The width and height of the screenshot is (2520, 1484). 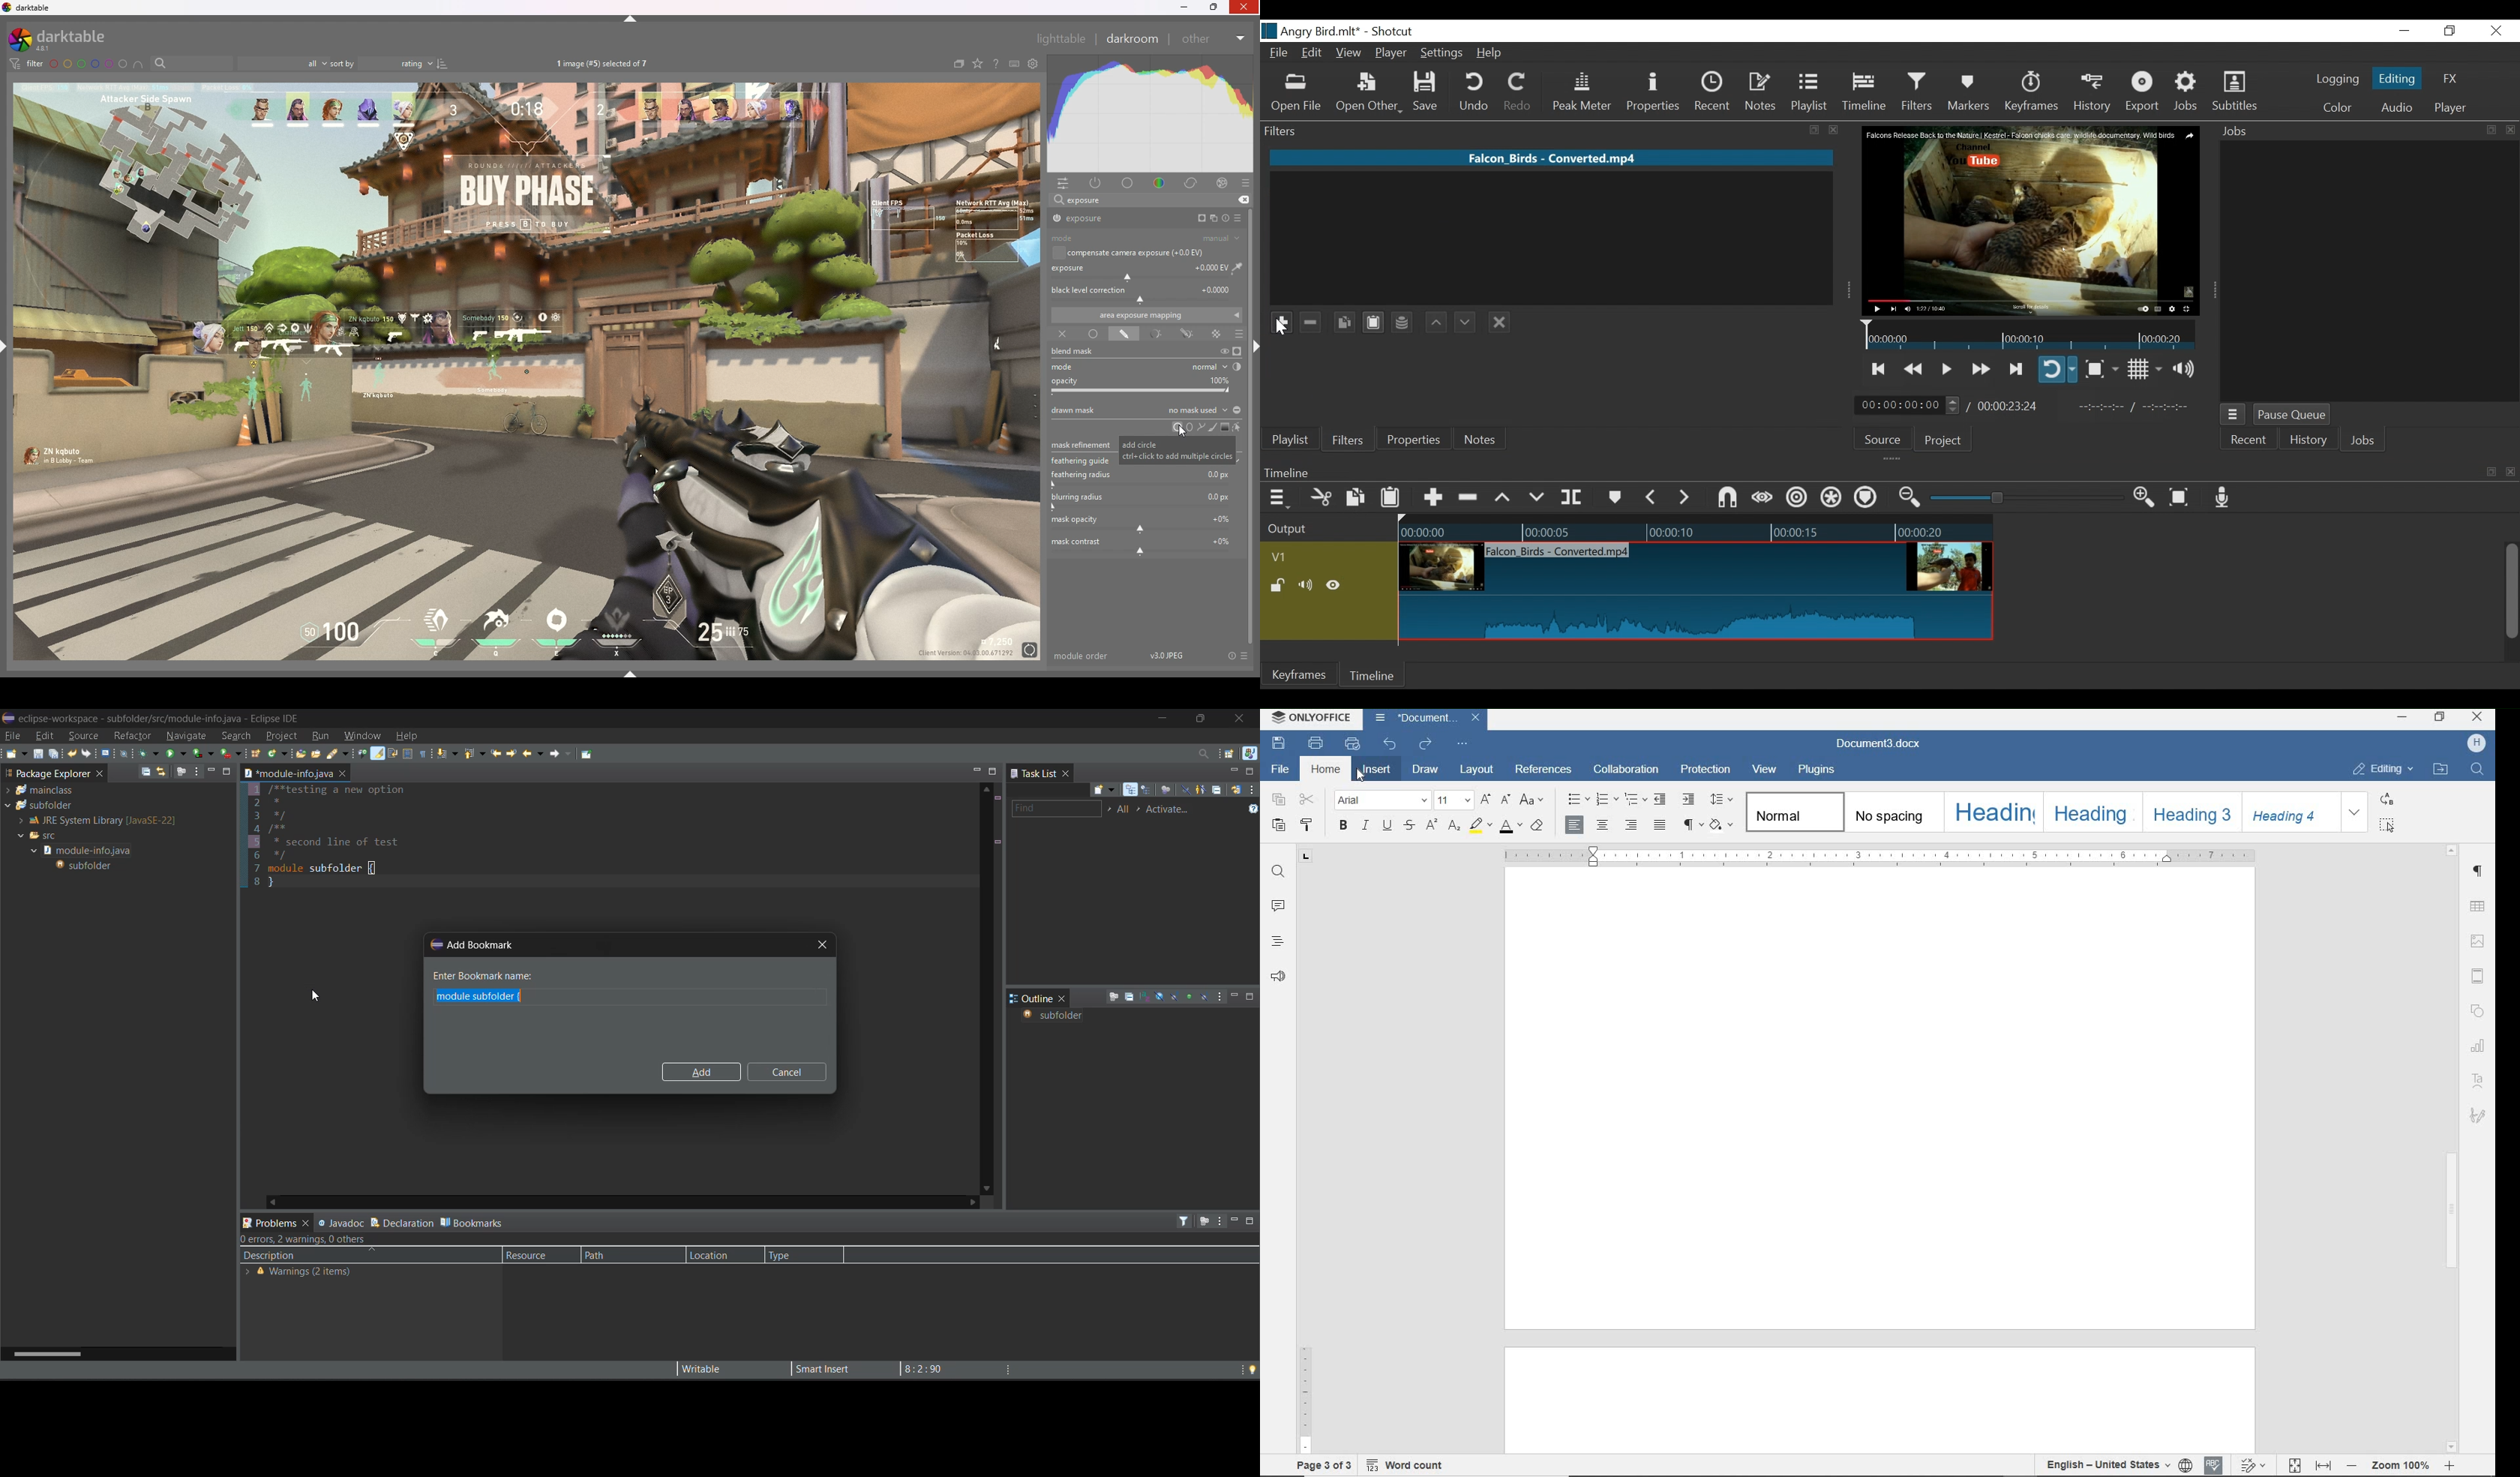 I want to click on Color, so click(x=2334, y=108).